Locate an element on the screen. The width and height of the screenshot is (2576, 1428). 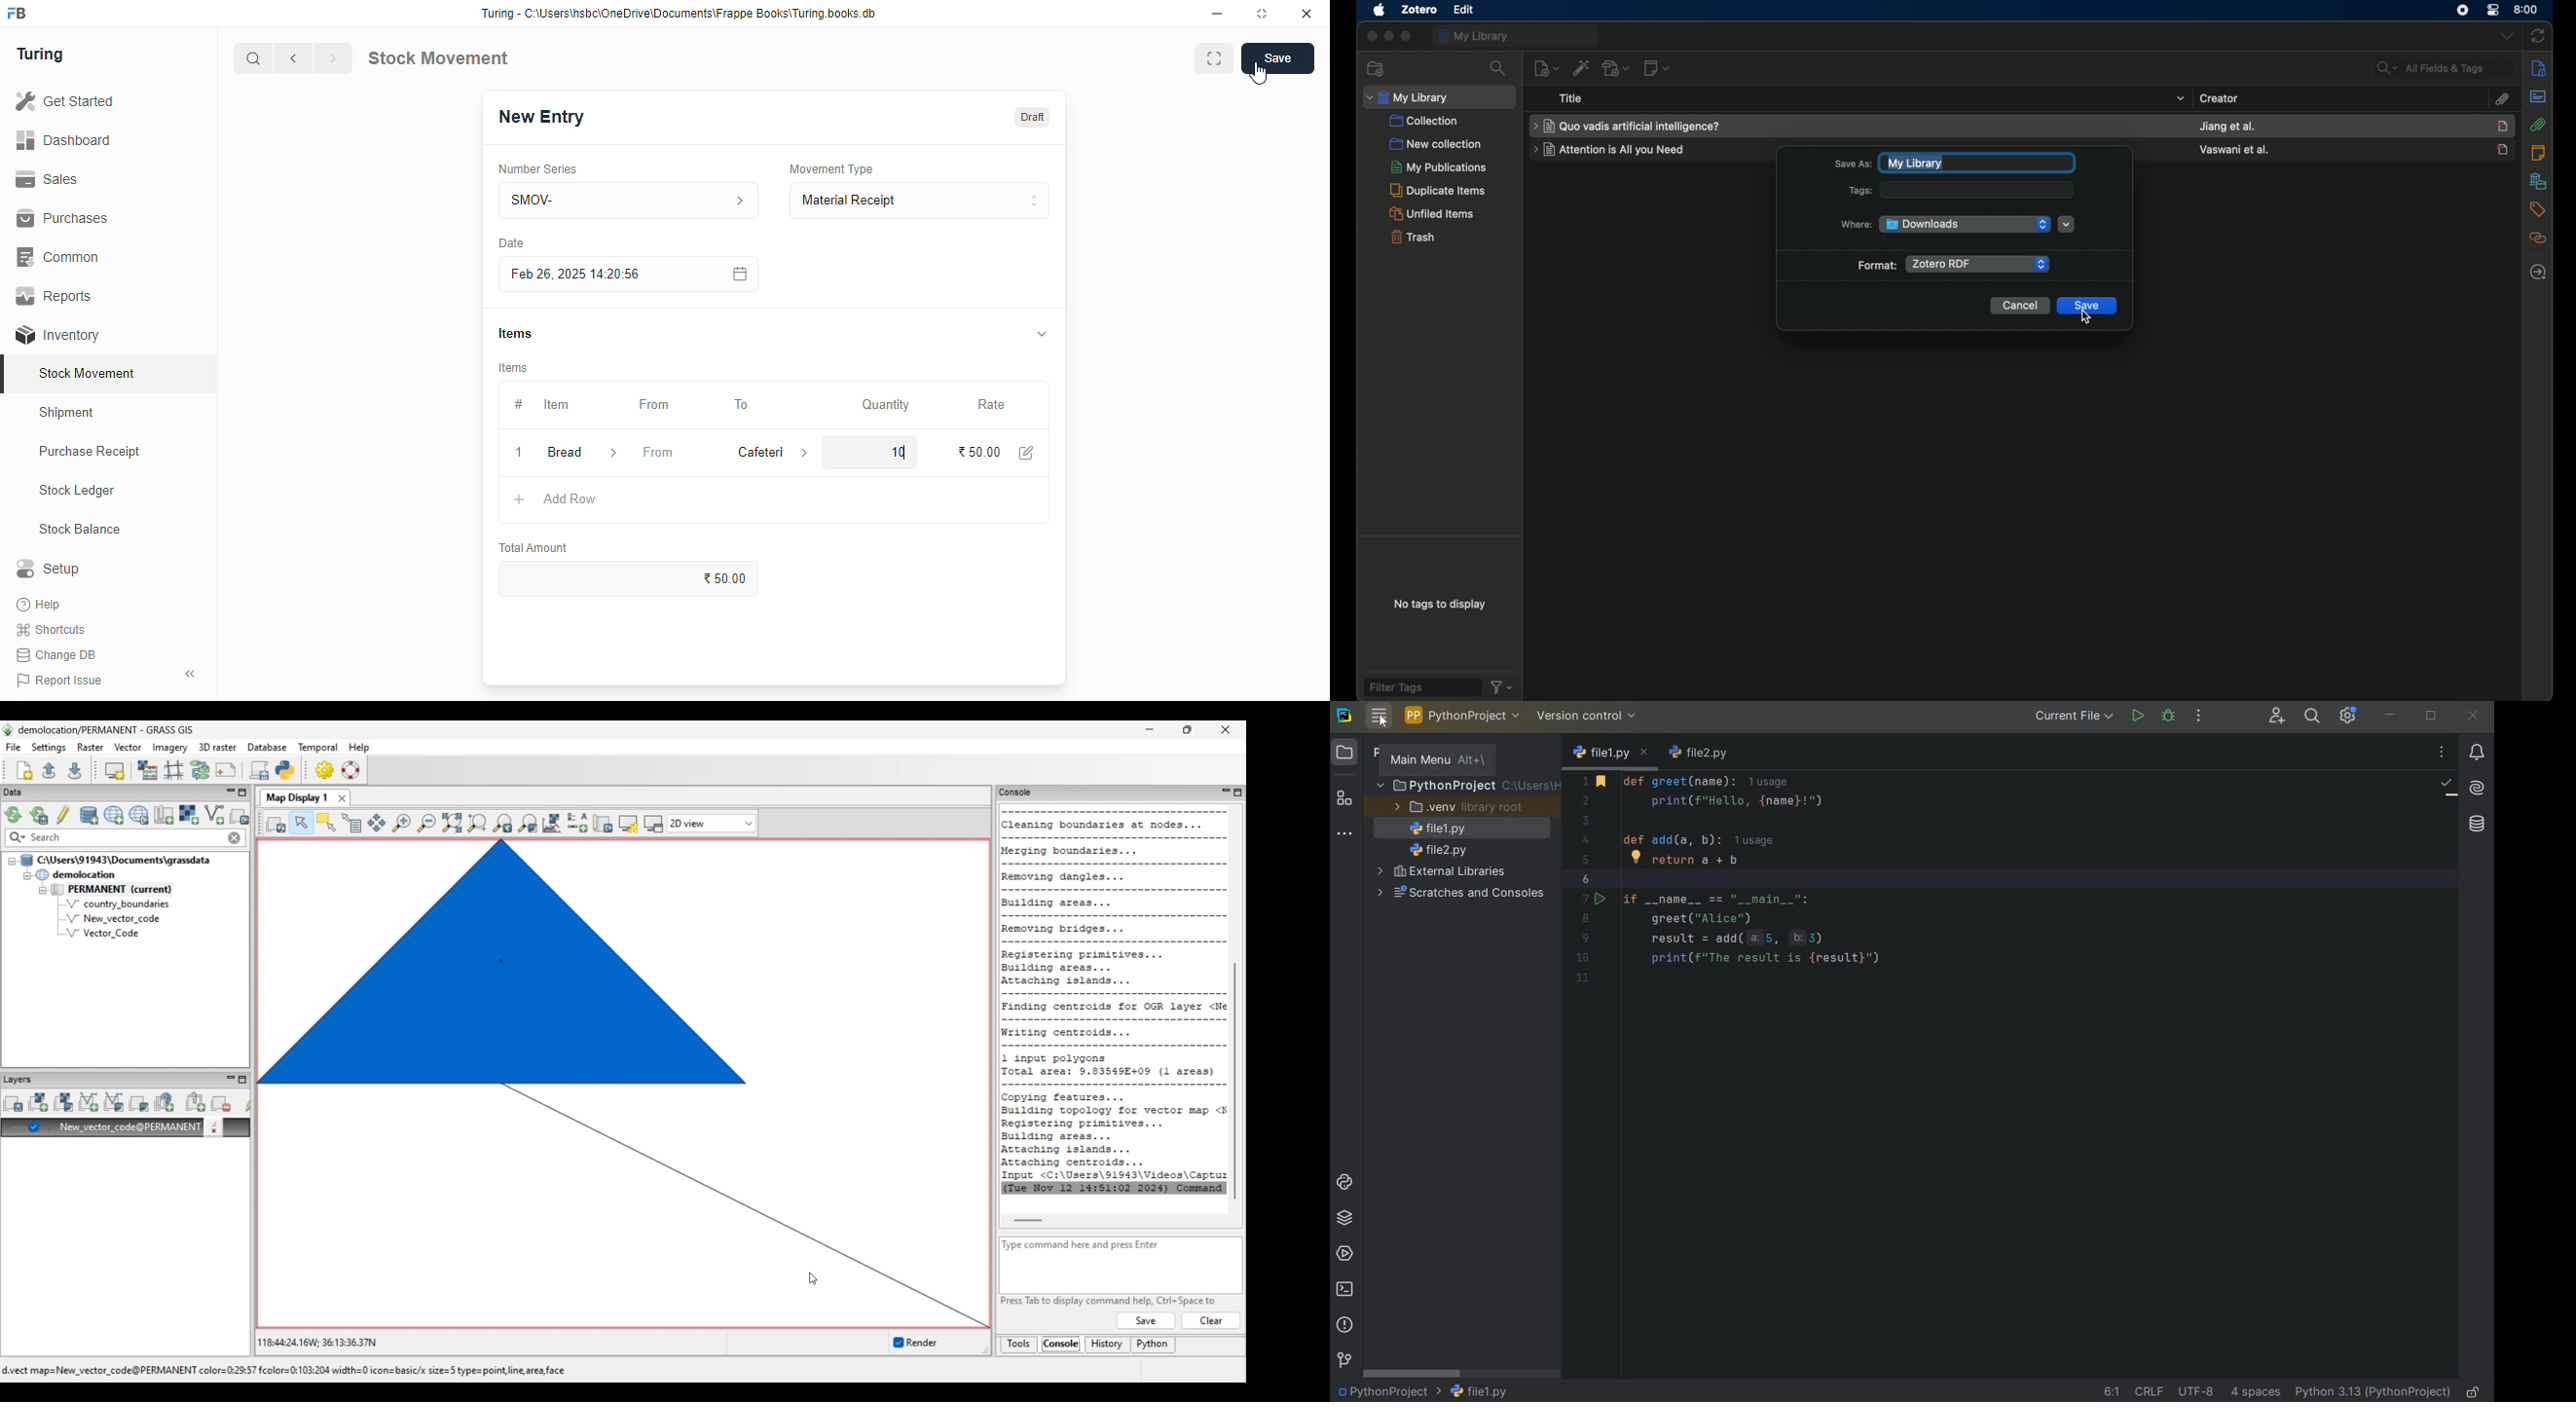
to is located at coordinates (743, 405).